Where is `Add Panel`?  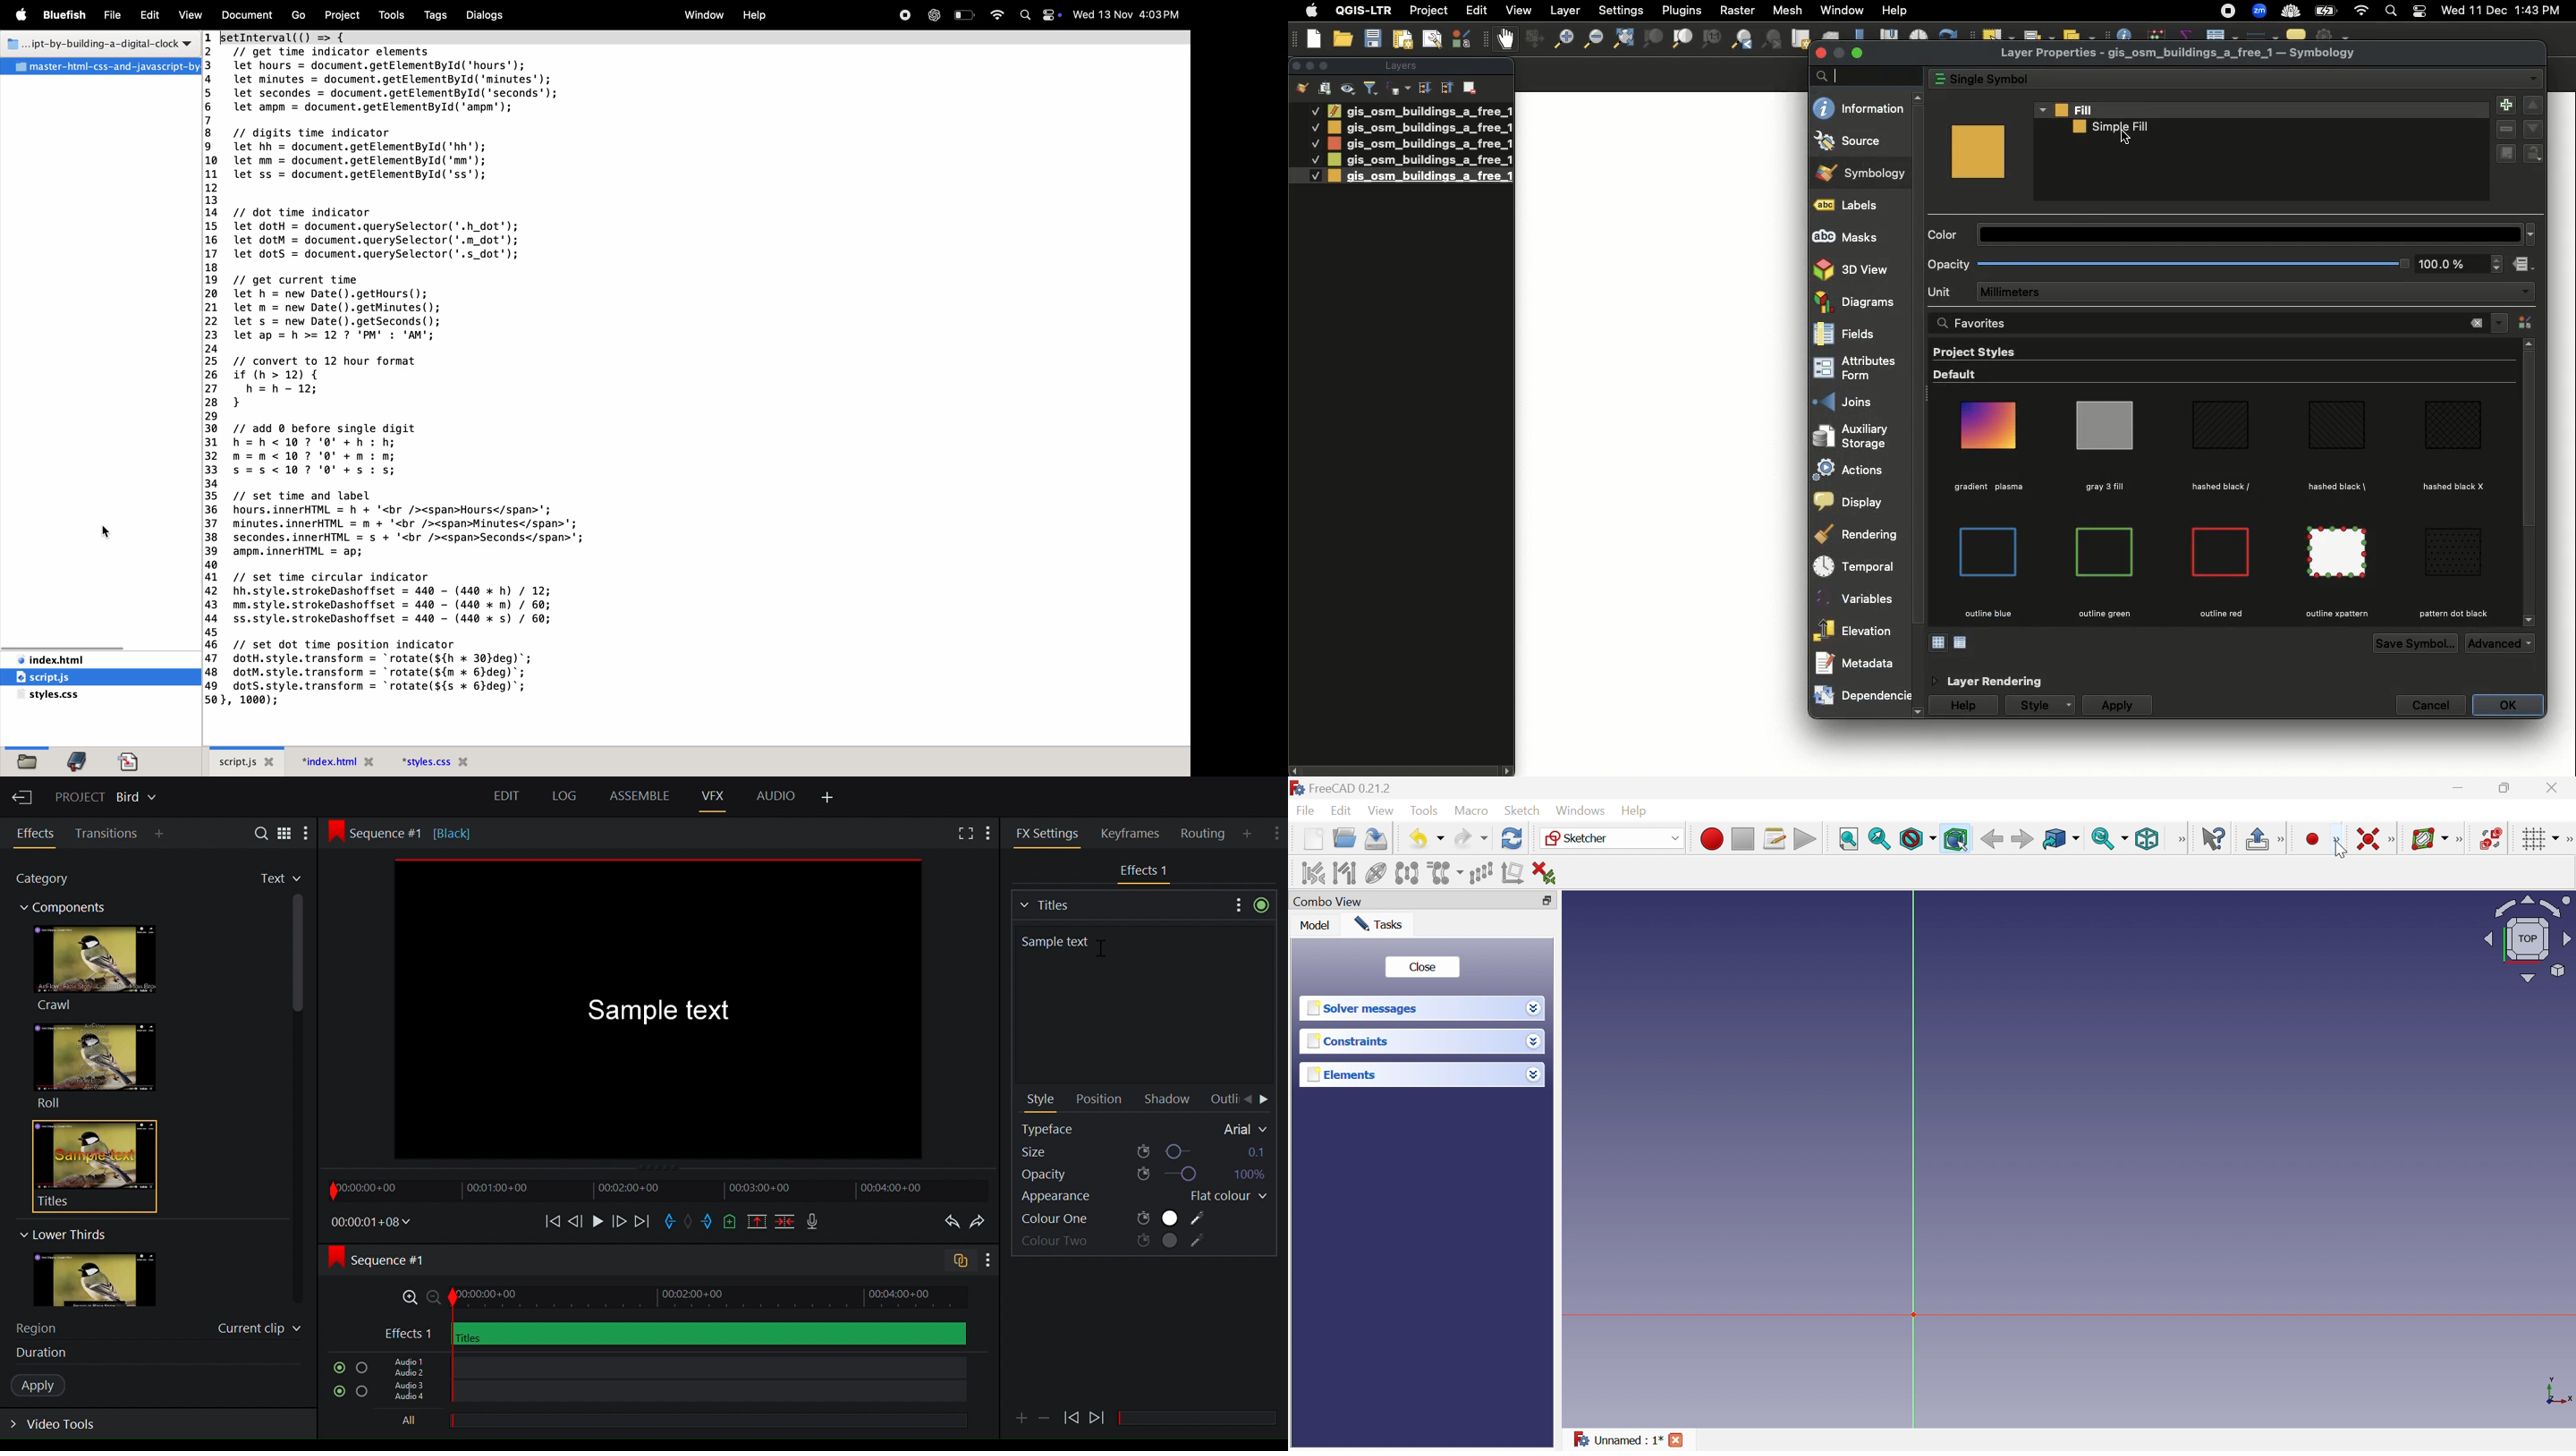 Add Panel is located at coordinates (1249, 833).